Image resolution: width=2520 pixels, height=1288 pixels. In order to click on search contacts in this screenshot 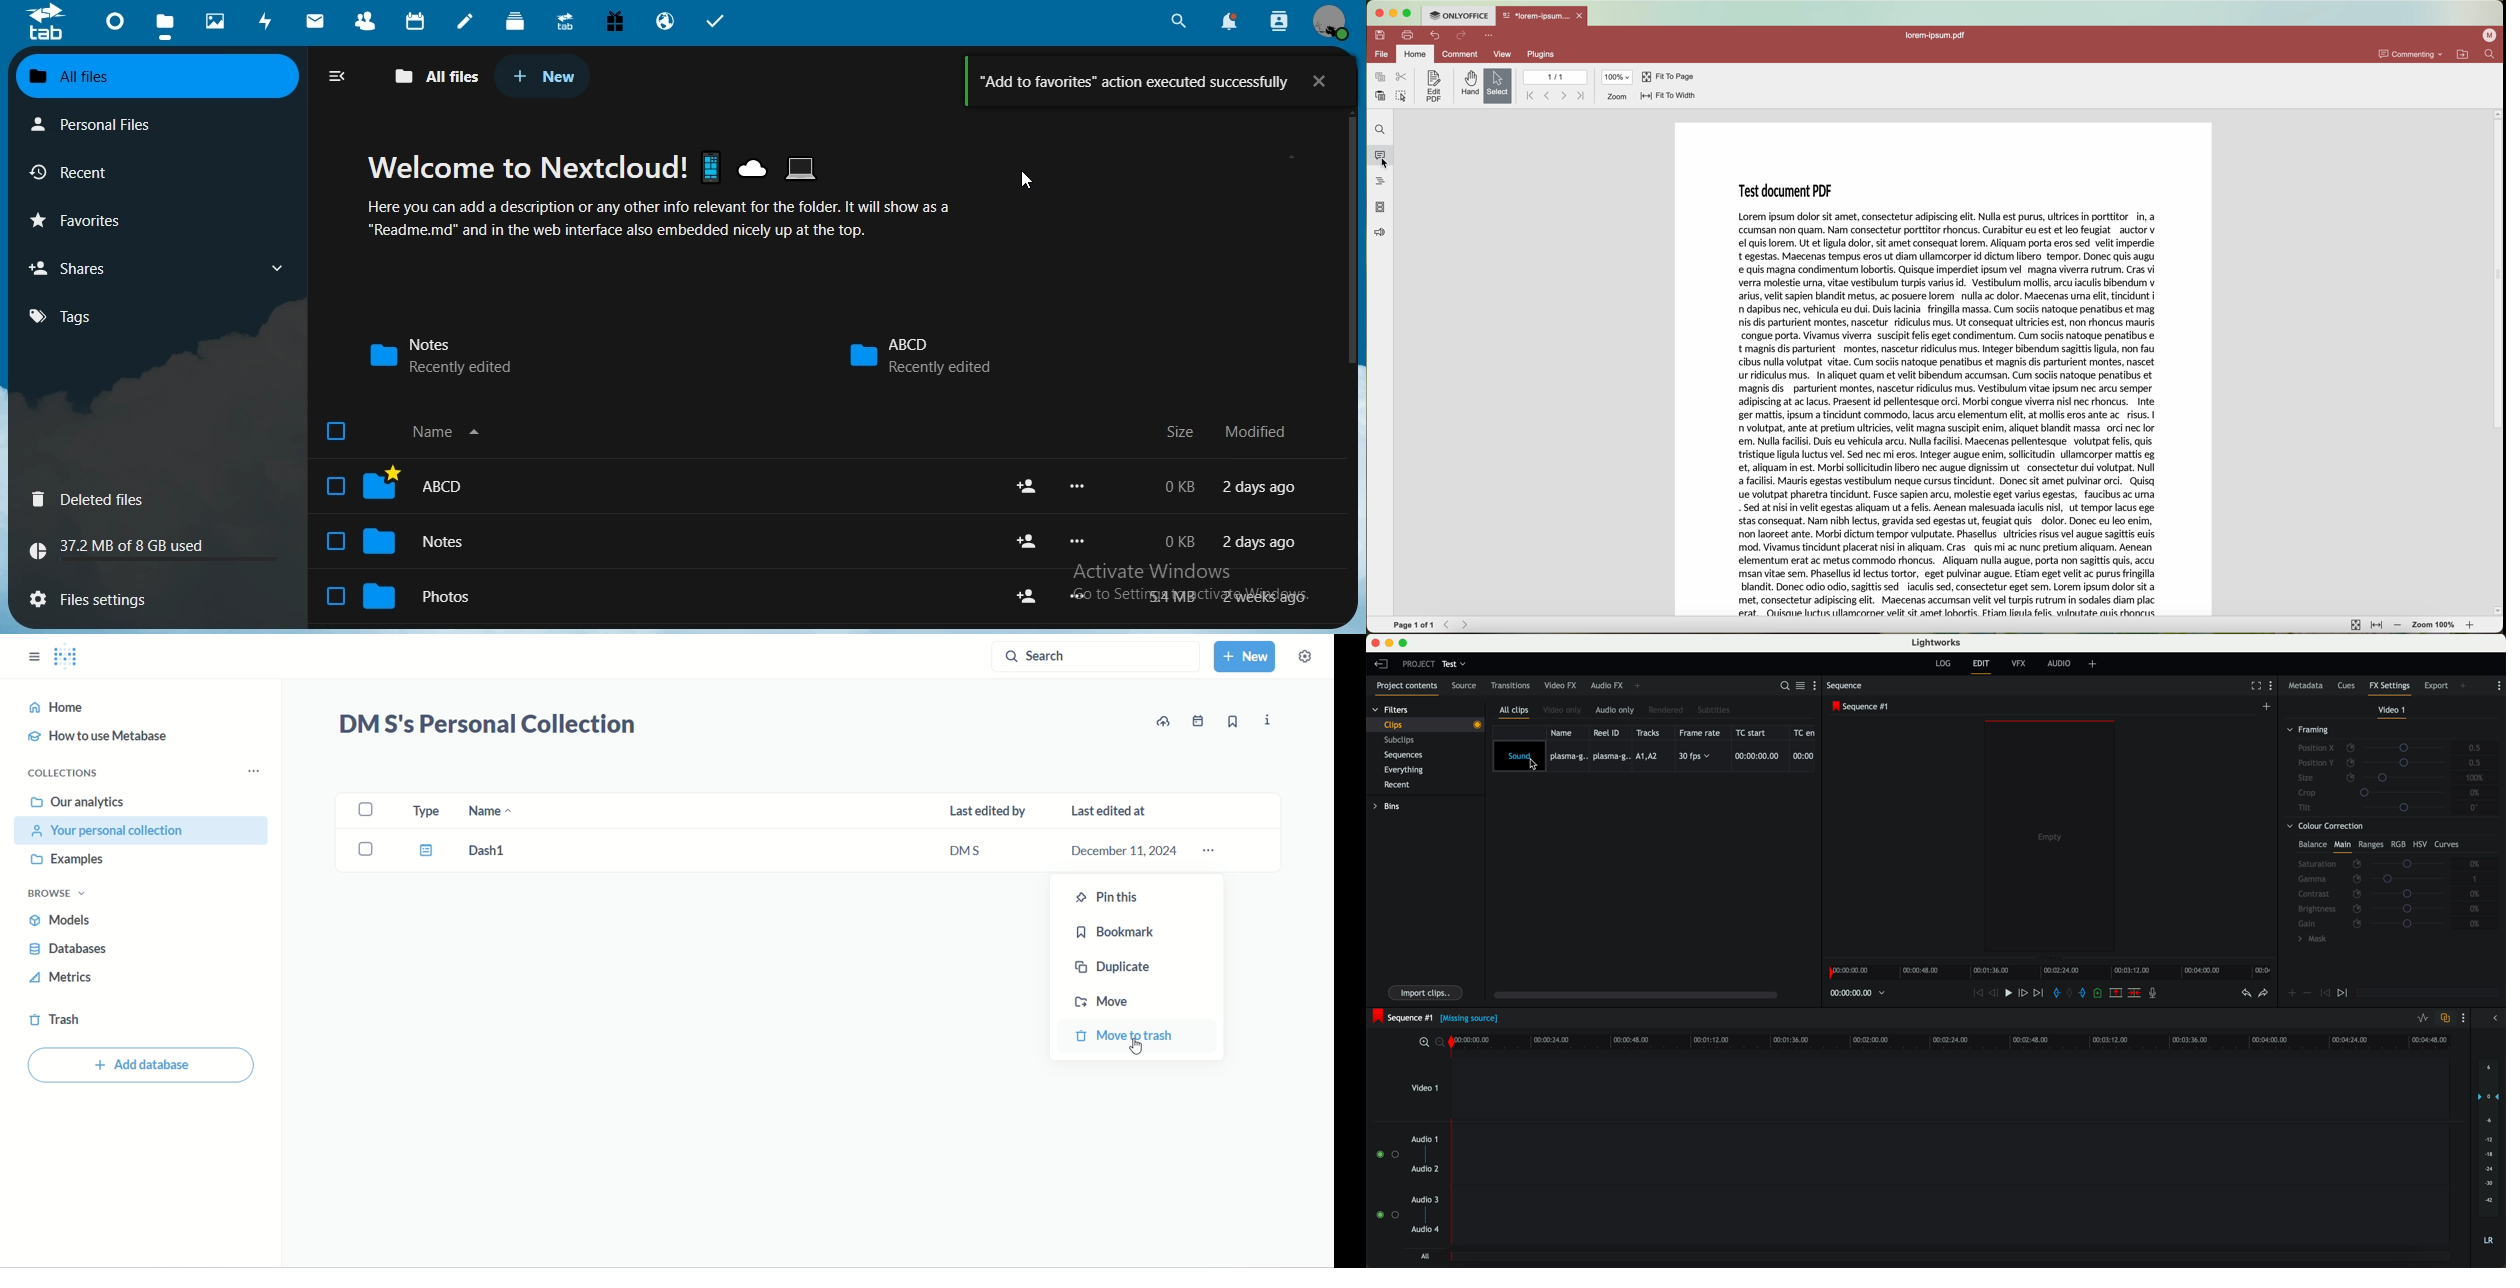, I will do `click(1278, 23)`.